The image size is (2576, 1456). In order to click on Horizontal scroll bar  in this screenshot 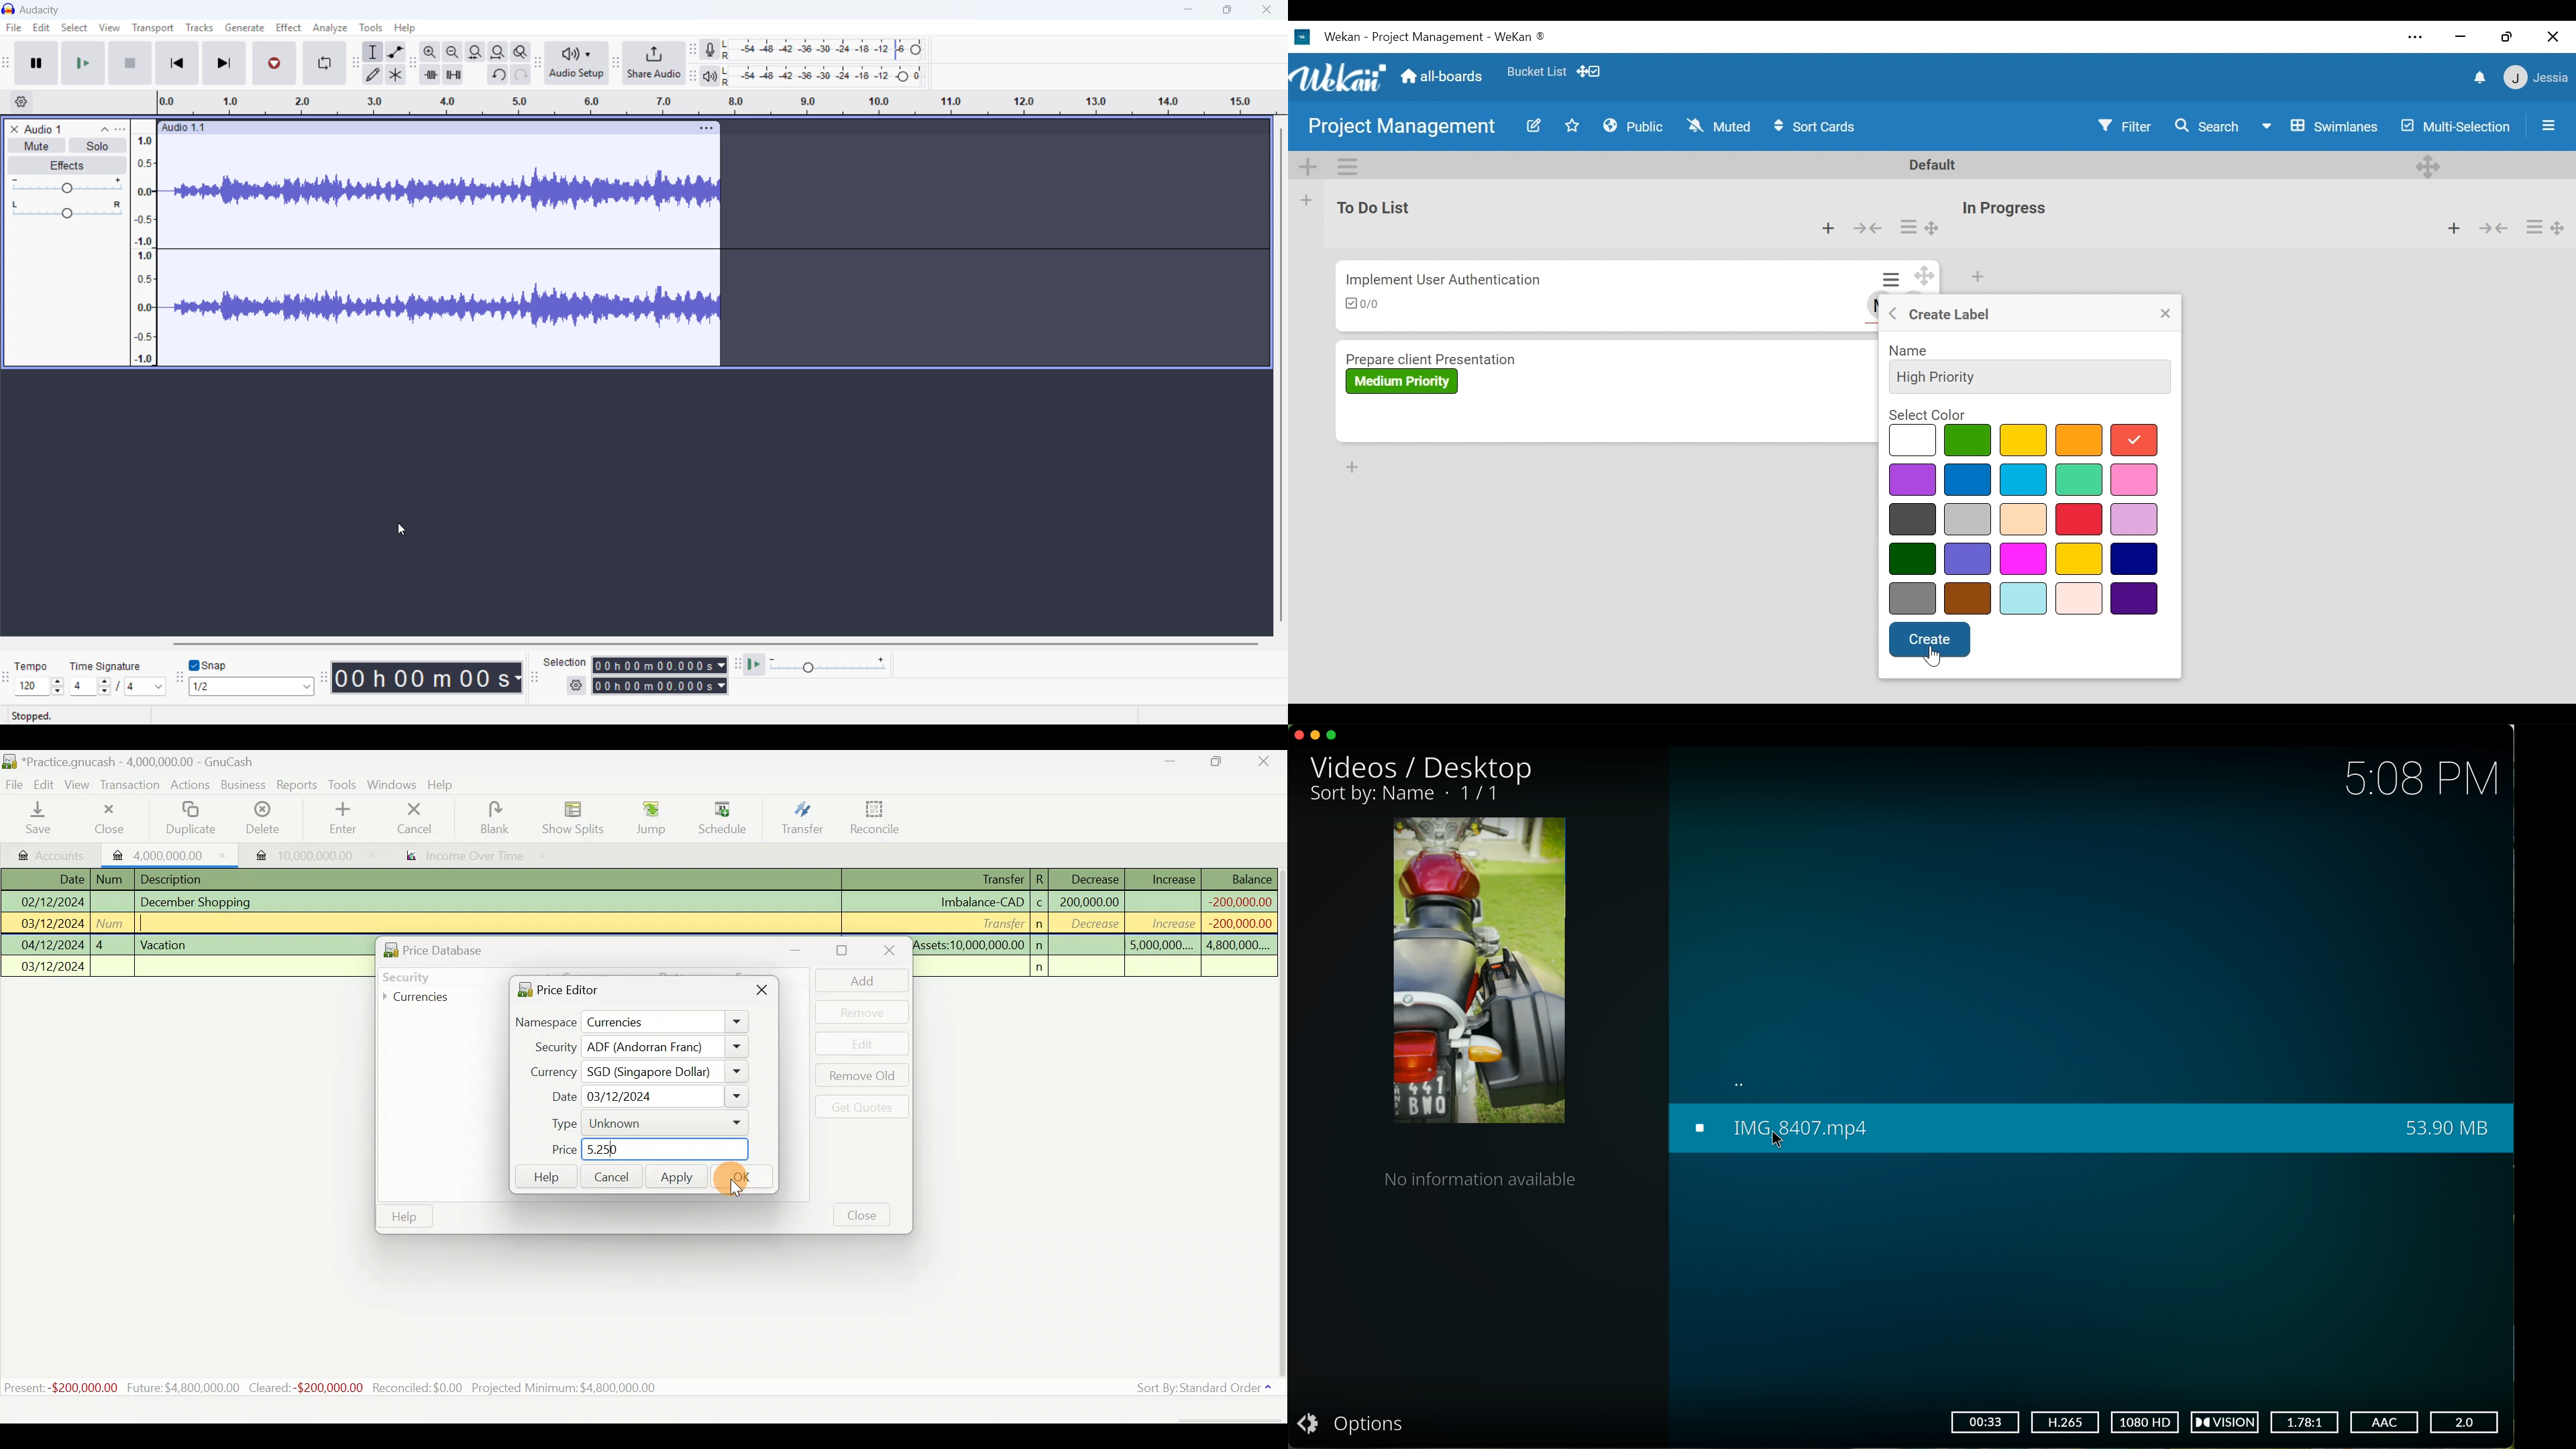, I will do `click(714, 644)`.